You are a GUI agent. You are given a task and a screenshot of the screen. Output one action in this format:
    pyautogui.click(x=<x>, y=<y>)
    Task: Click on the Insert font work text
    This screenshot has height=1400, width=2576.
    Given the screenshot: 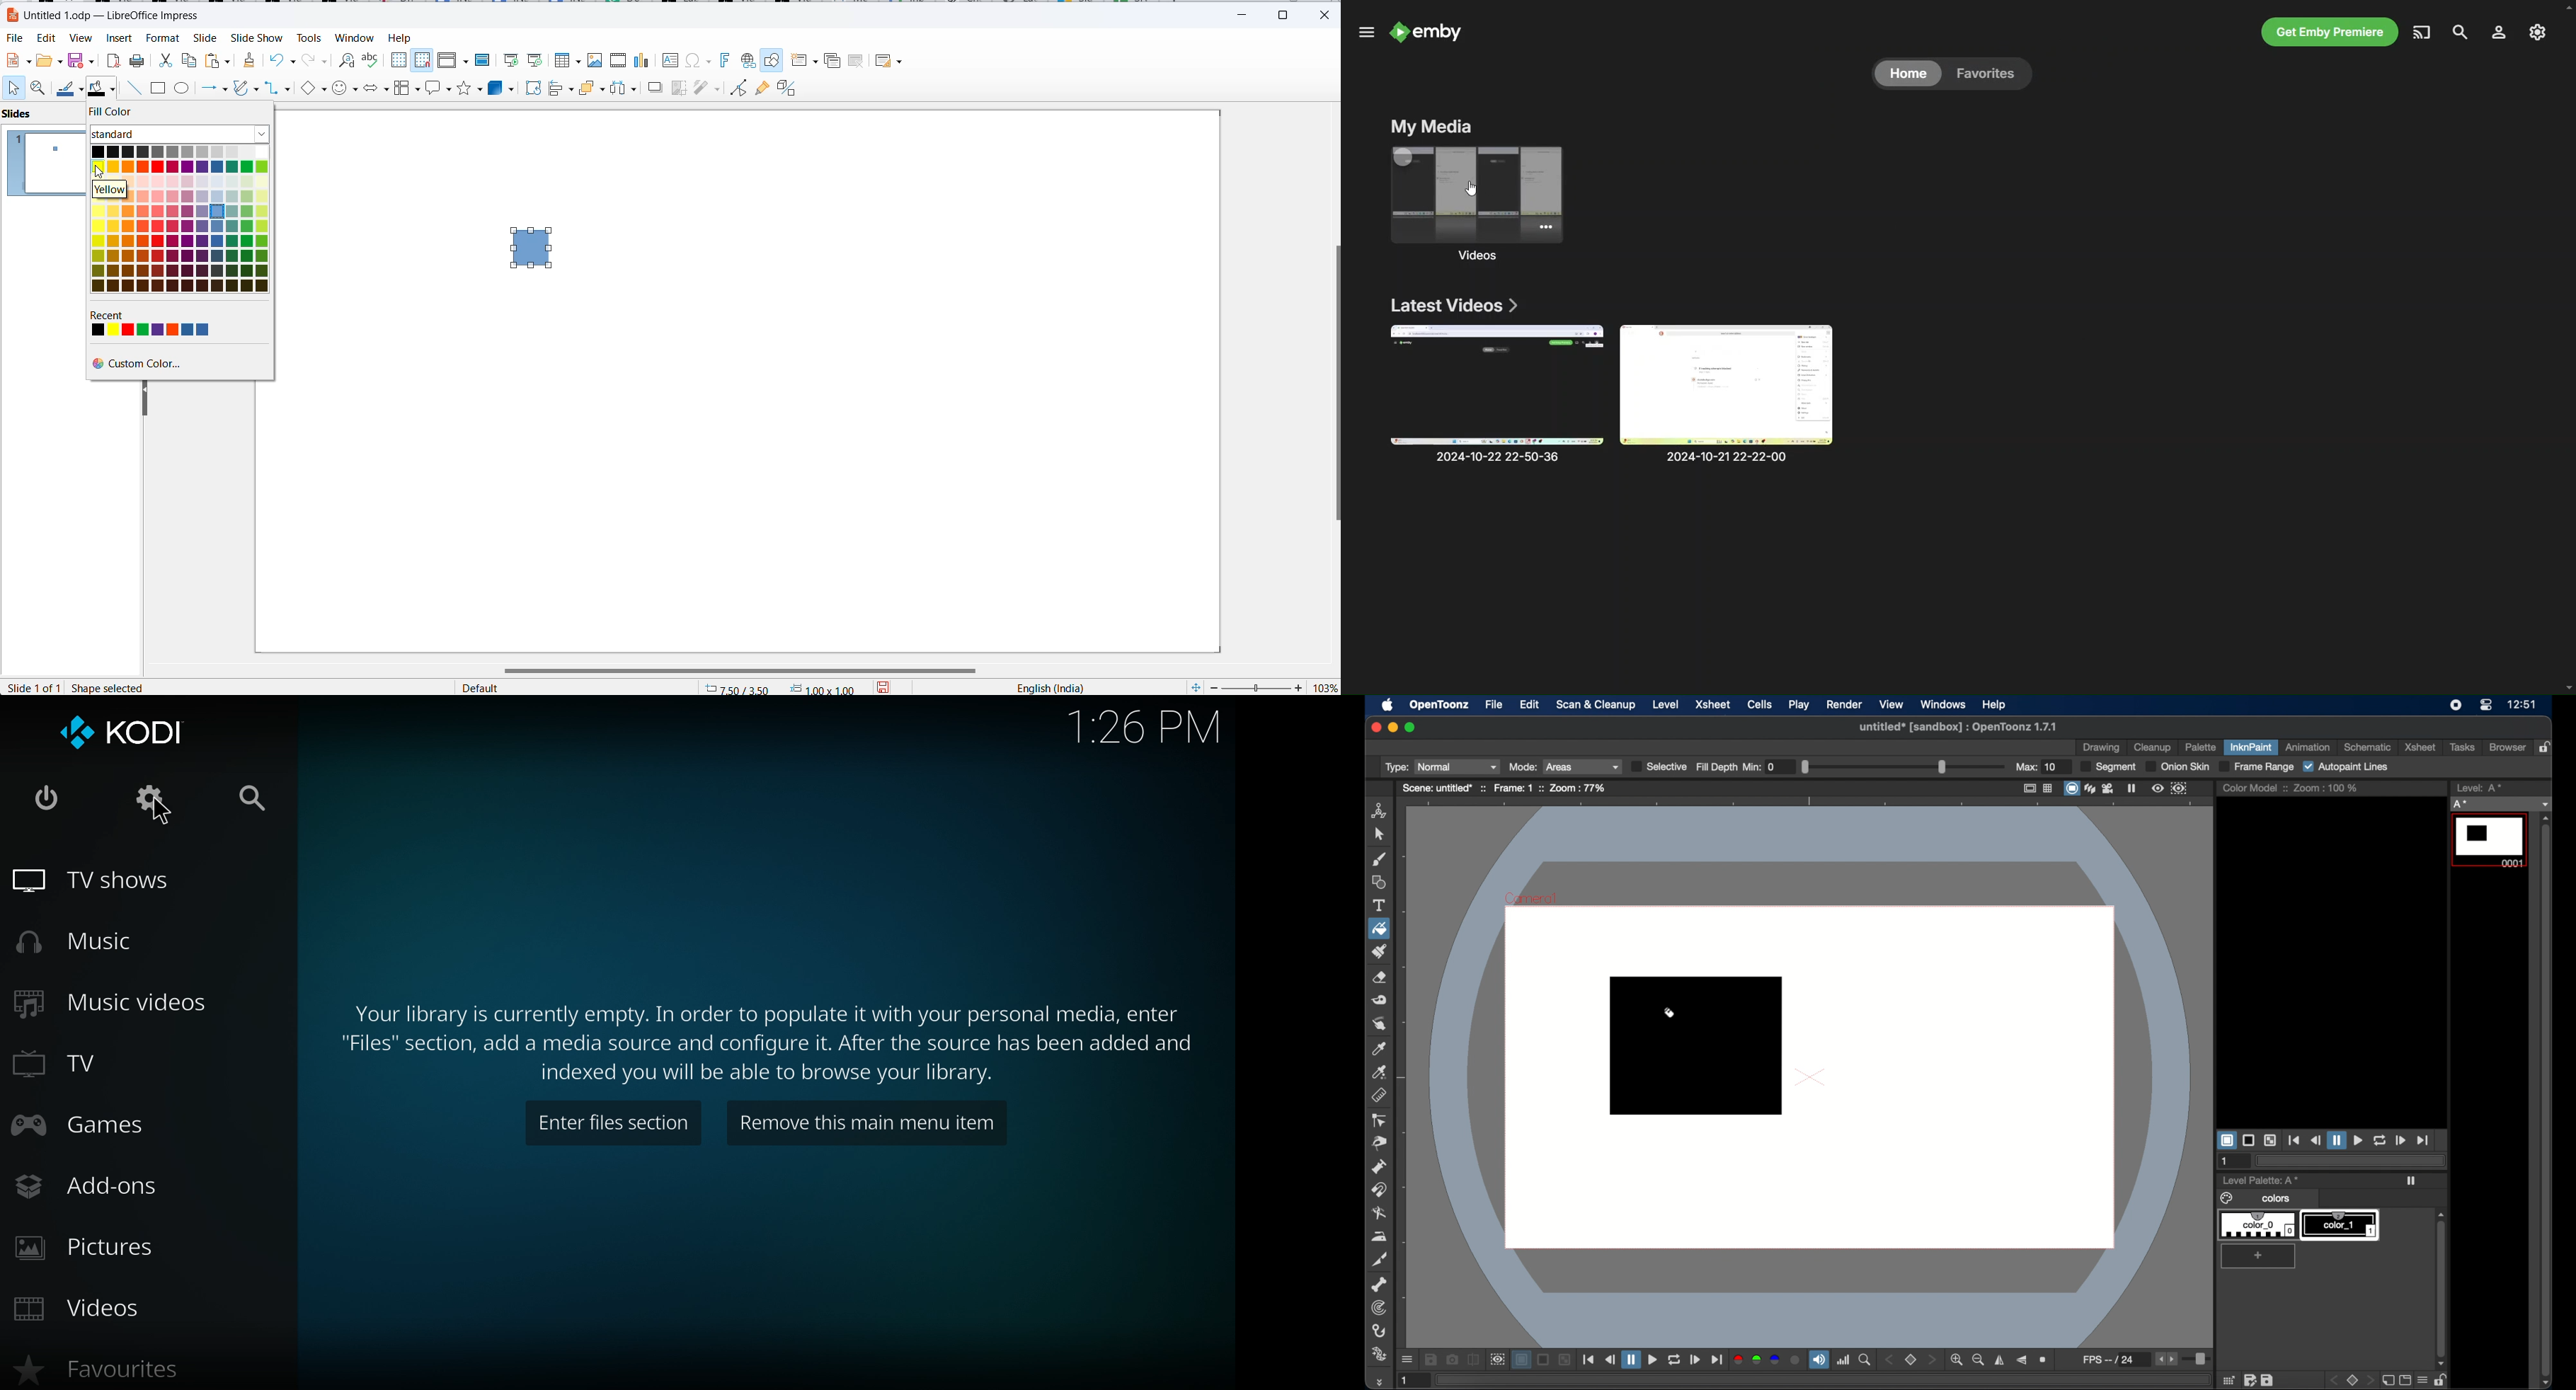 What is the action you would take?
    pyautogui.click(x=726, y=59)
    